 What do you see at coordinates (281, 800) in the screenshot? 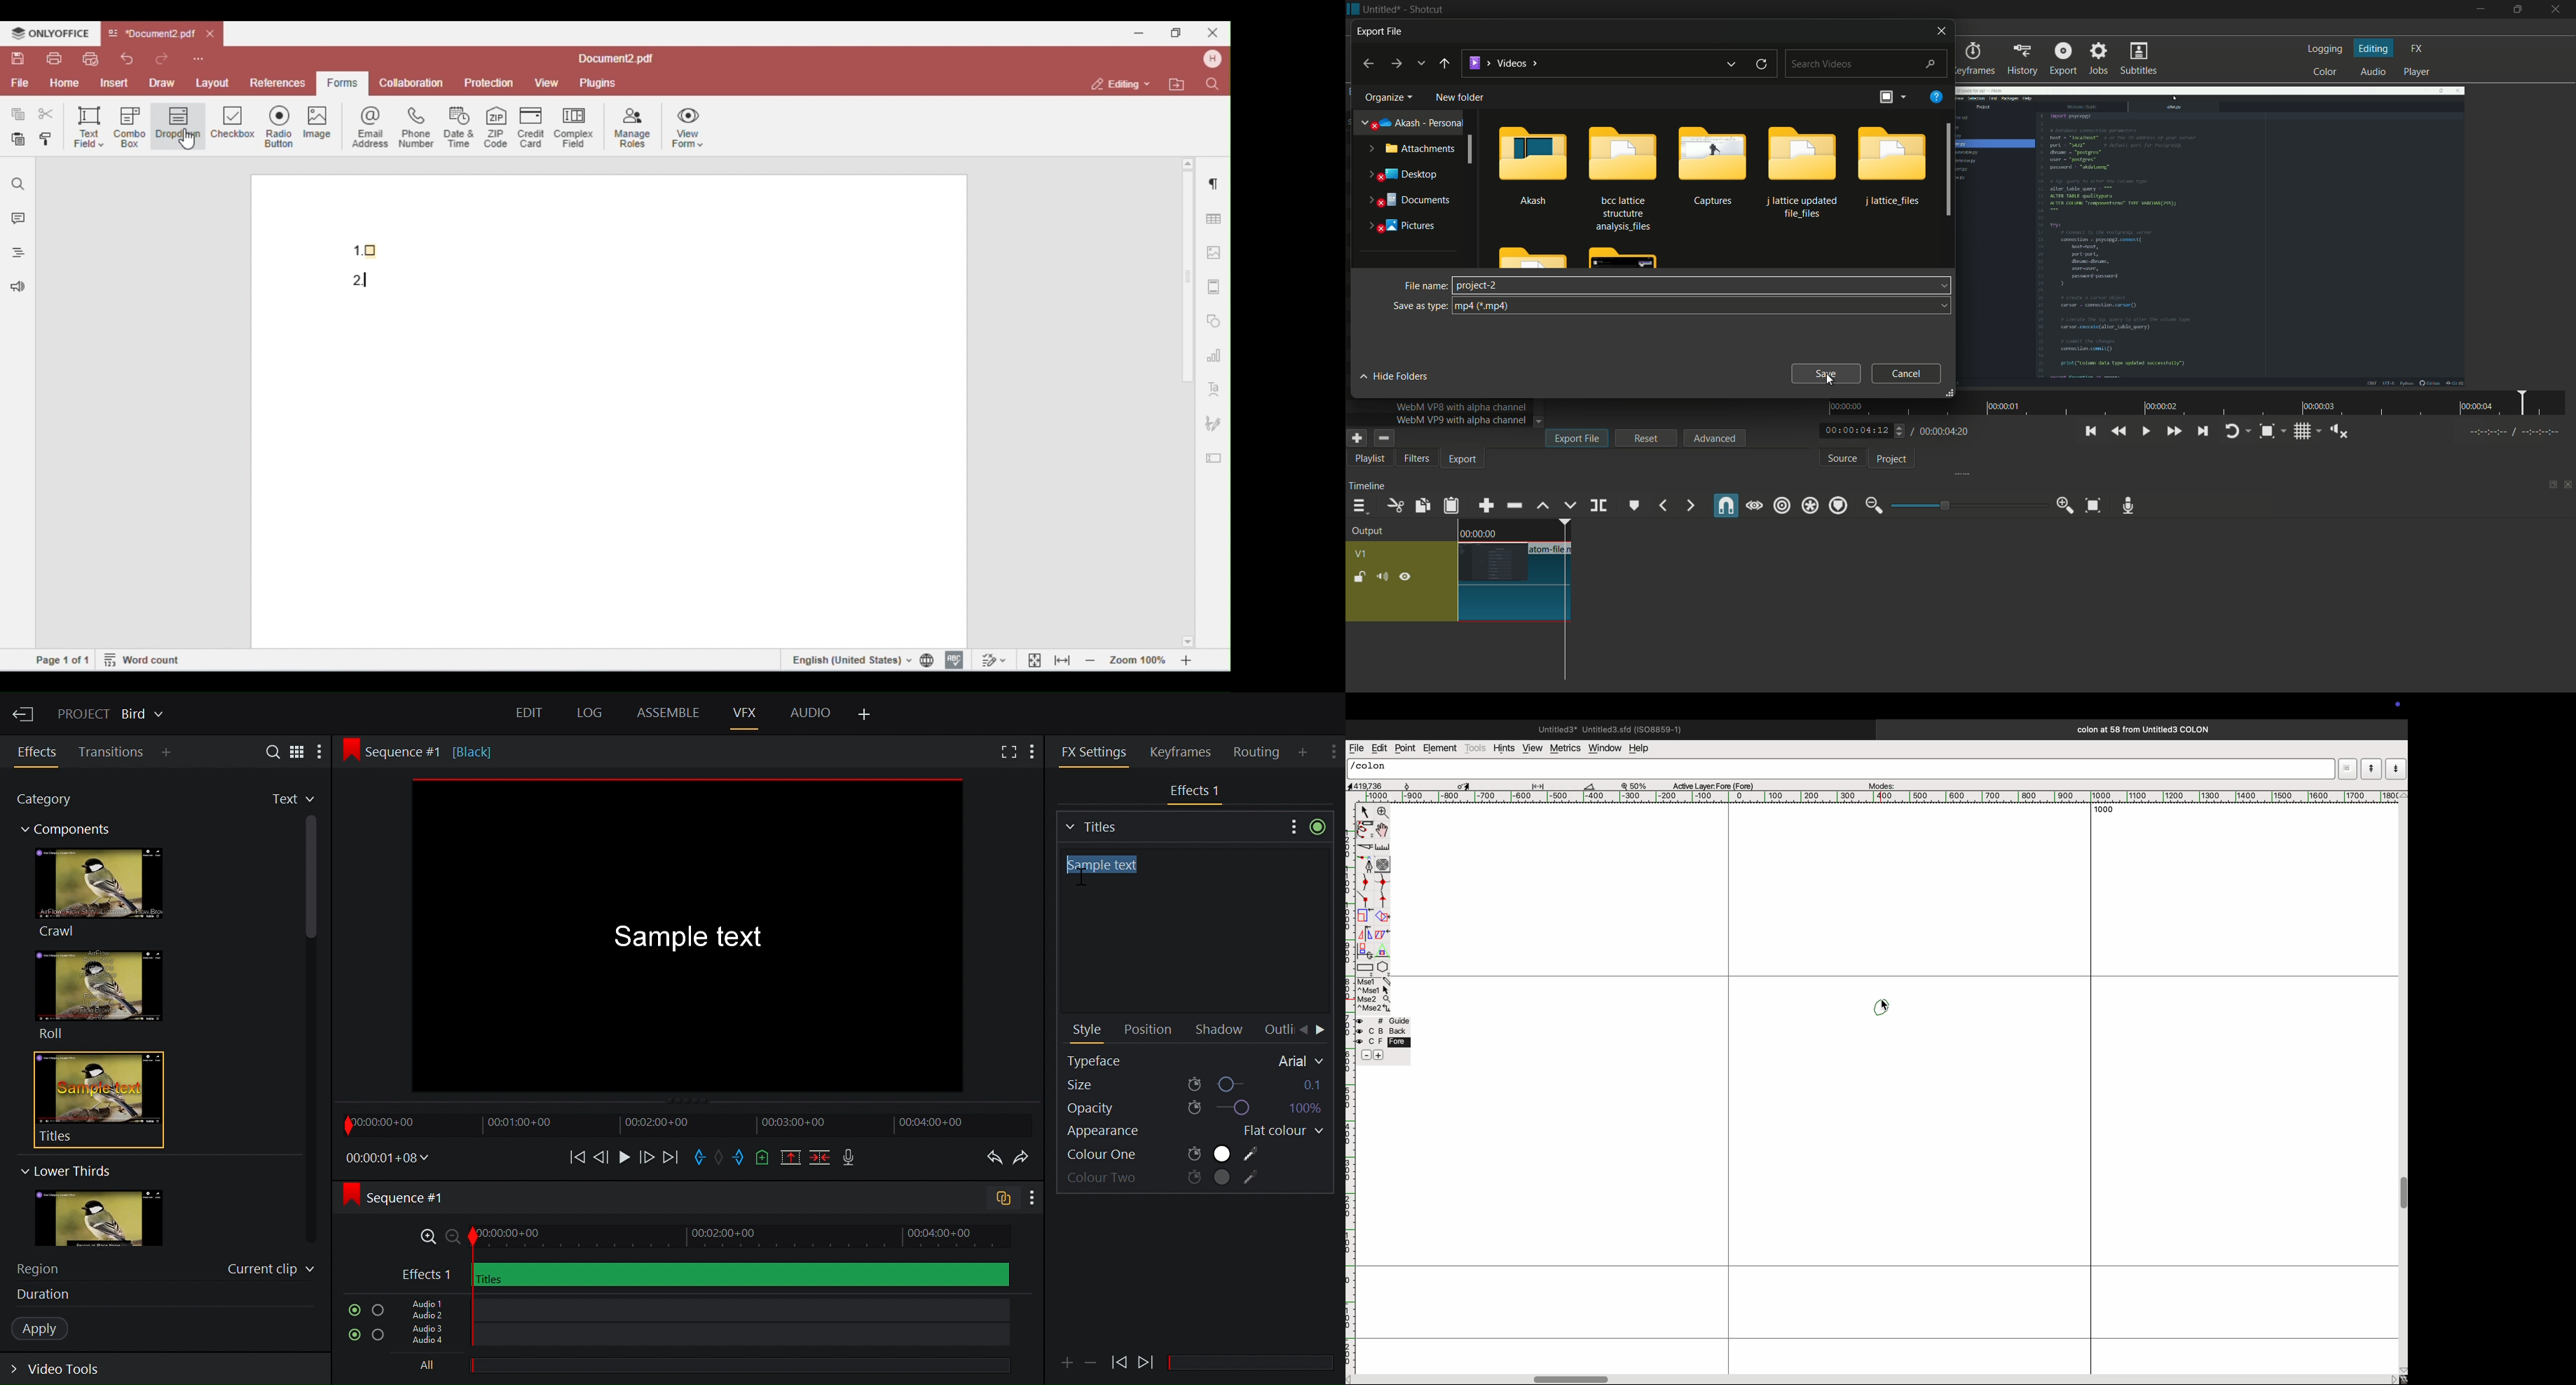
I see `Favorites` at bounding box center [281, 800].